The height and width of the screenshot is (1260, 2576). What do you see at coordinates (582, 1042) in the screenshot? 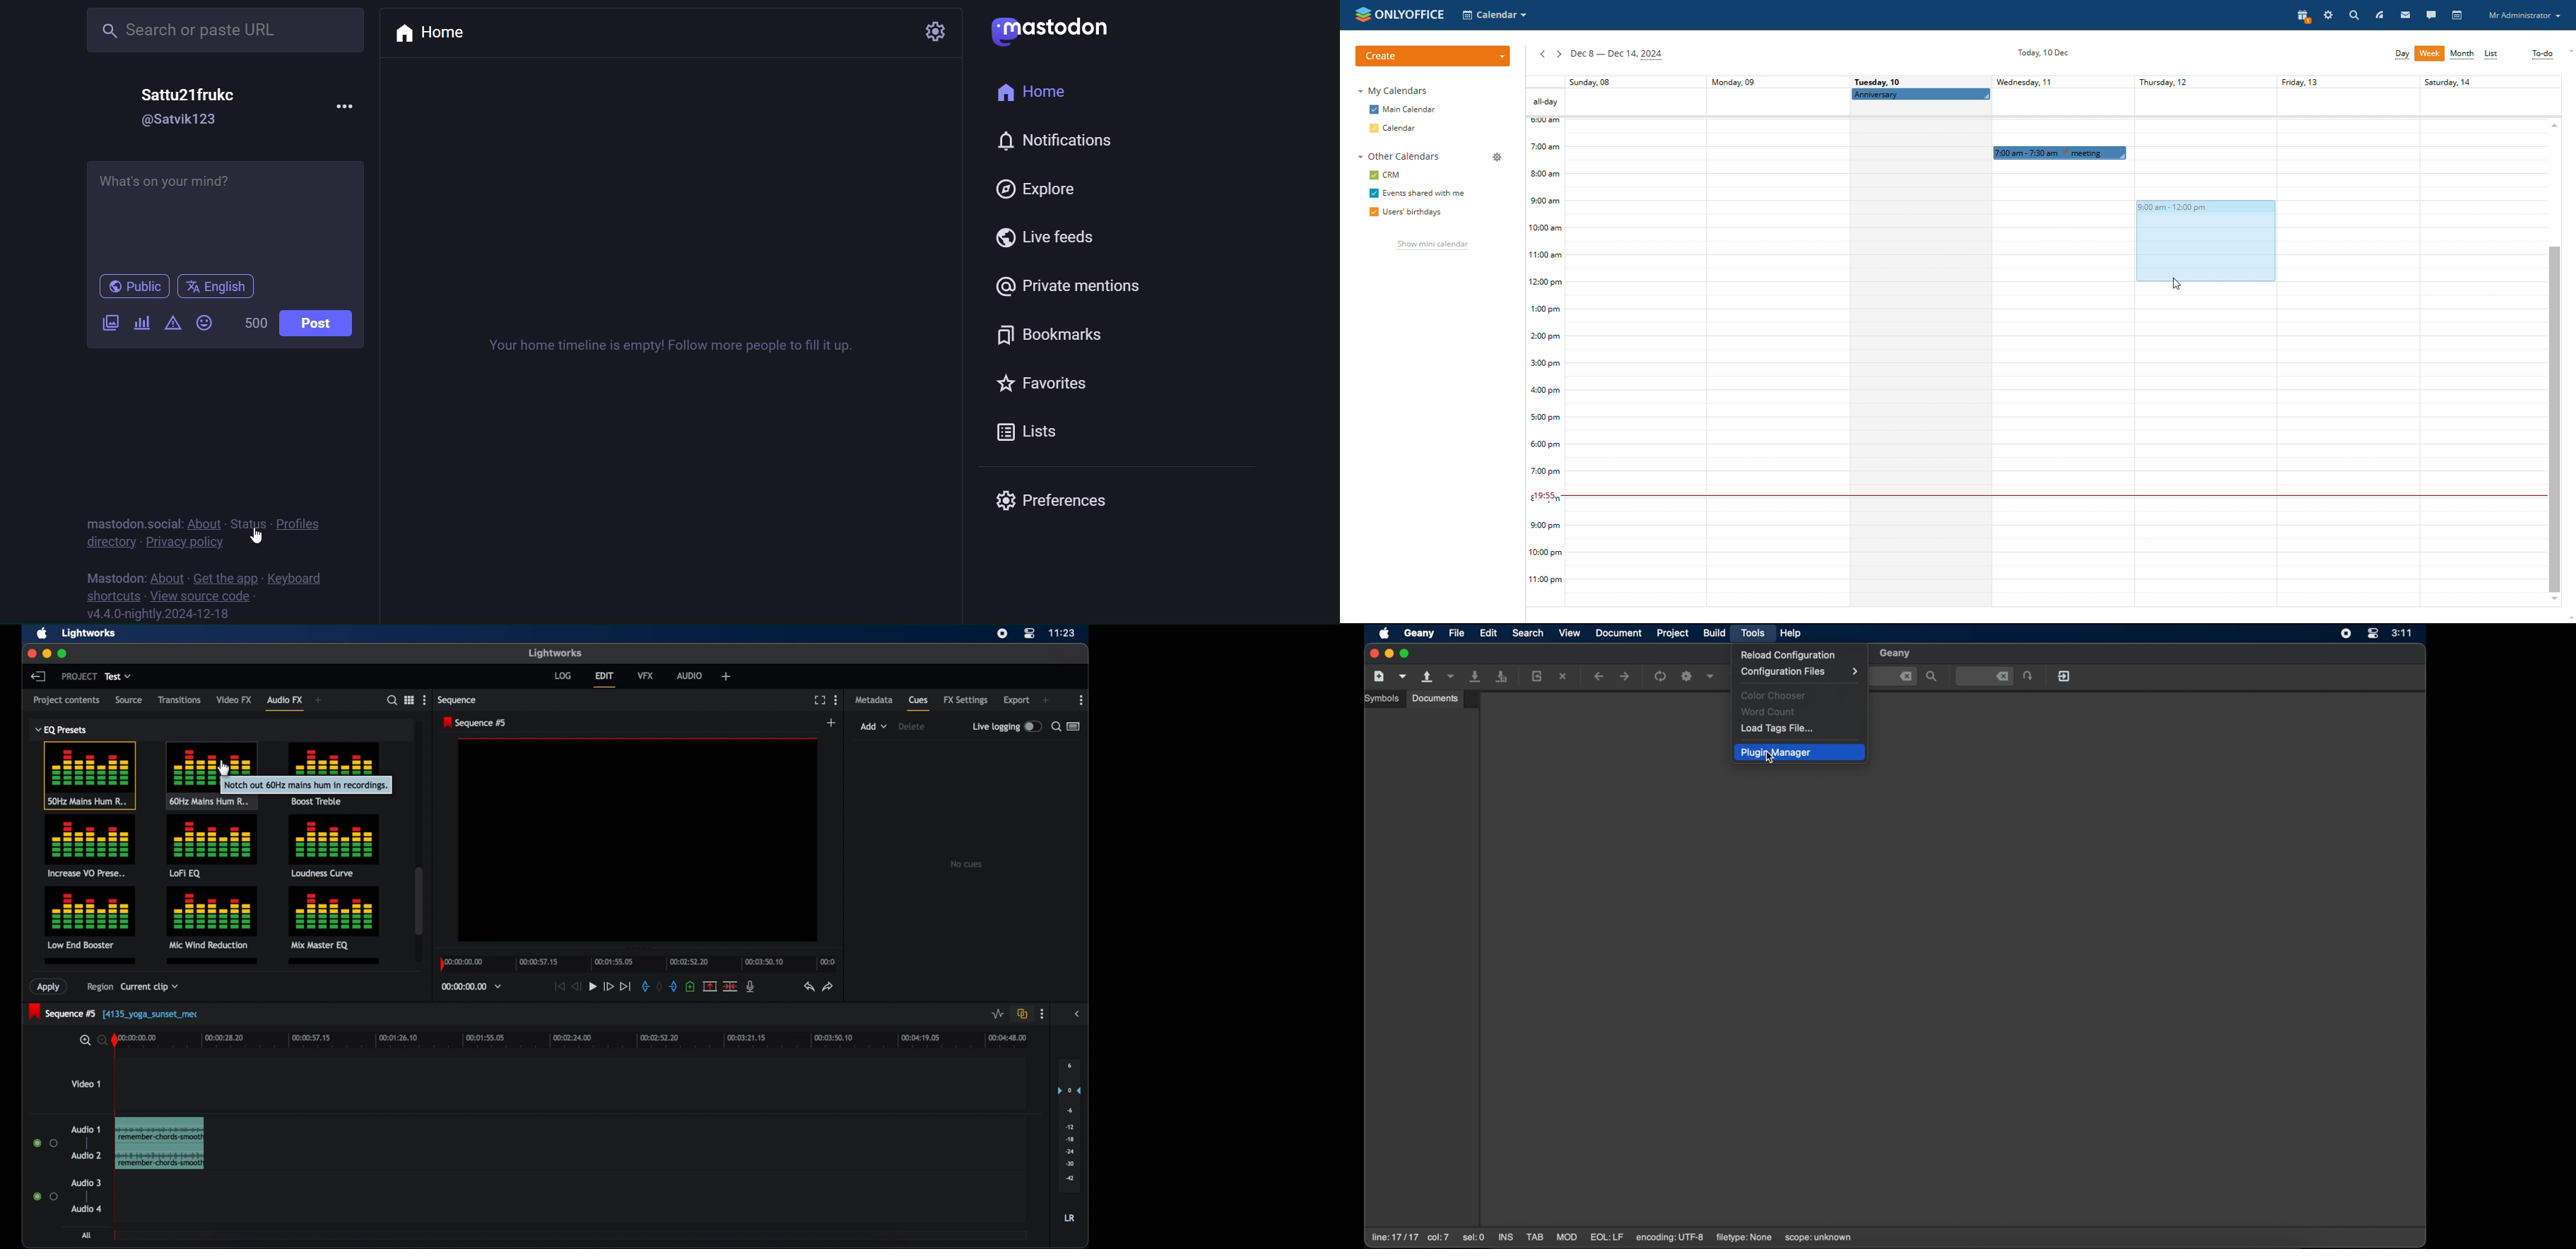
I see `timeline scale` at bounding box center [582, 1042].